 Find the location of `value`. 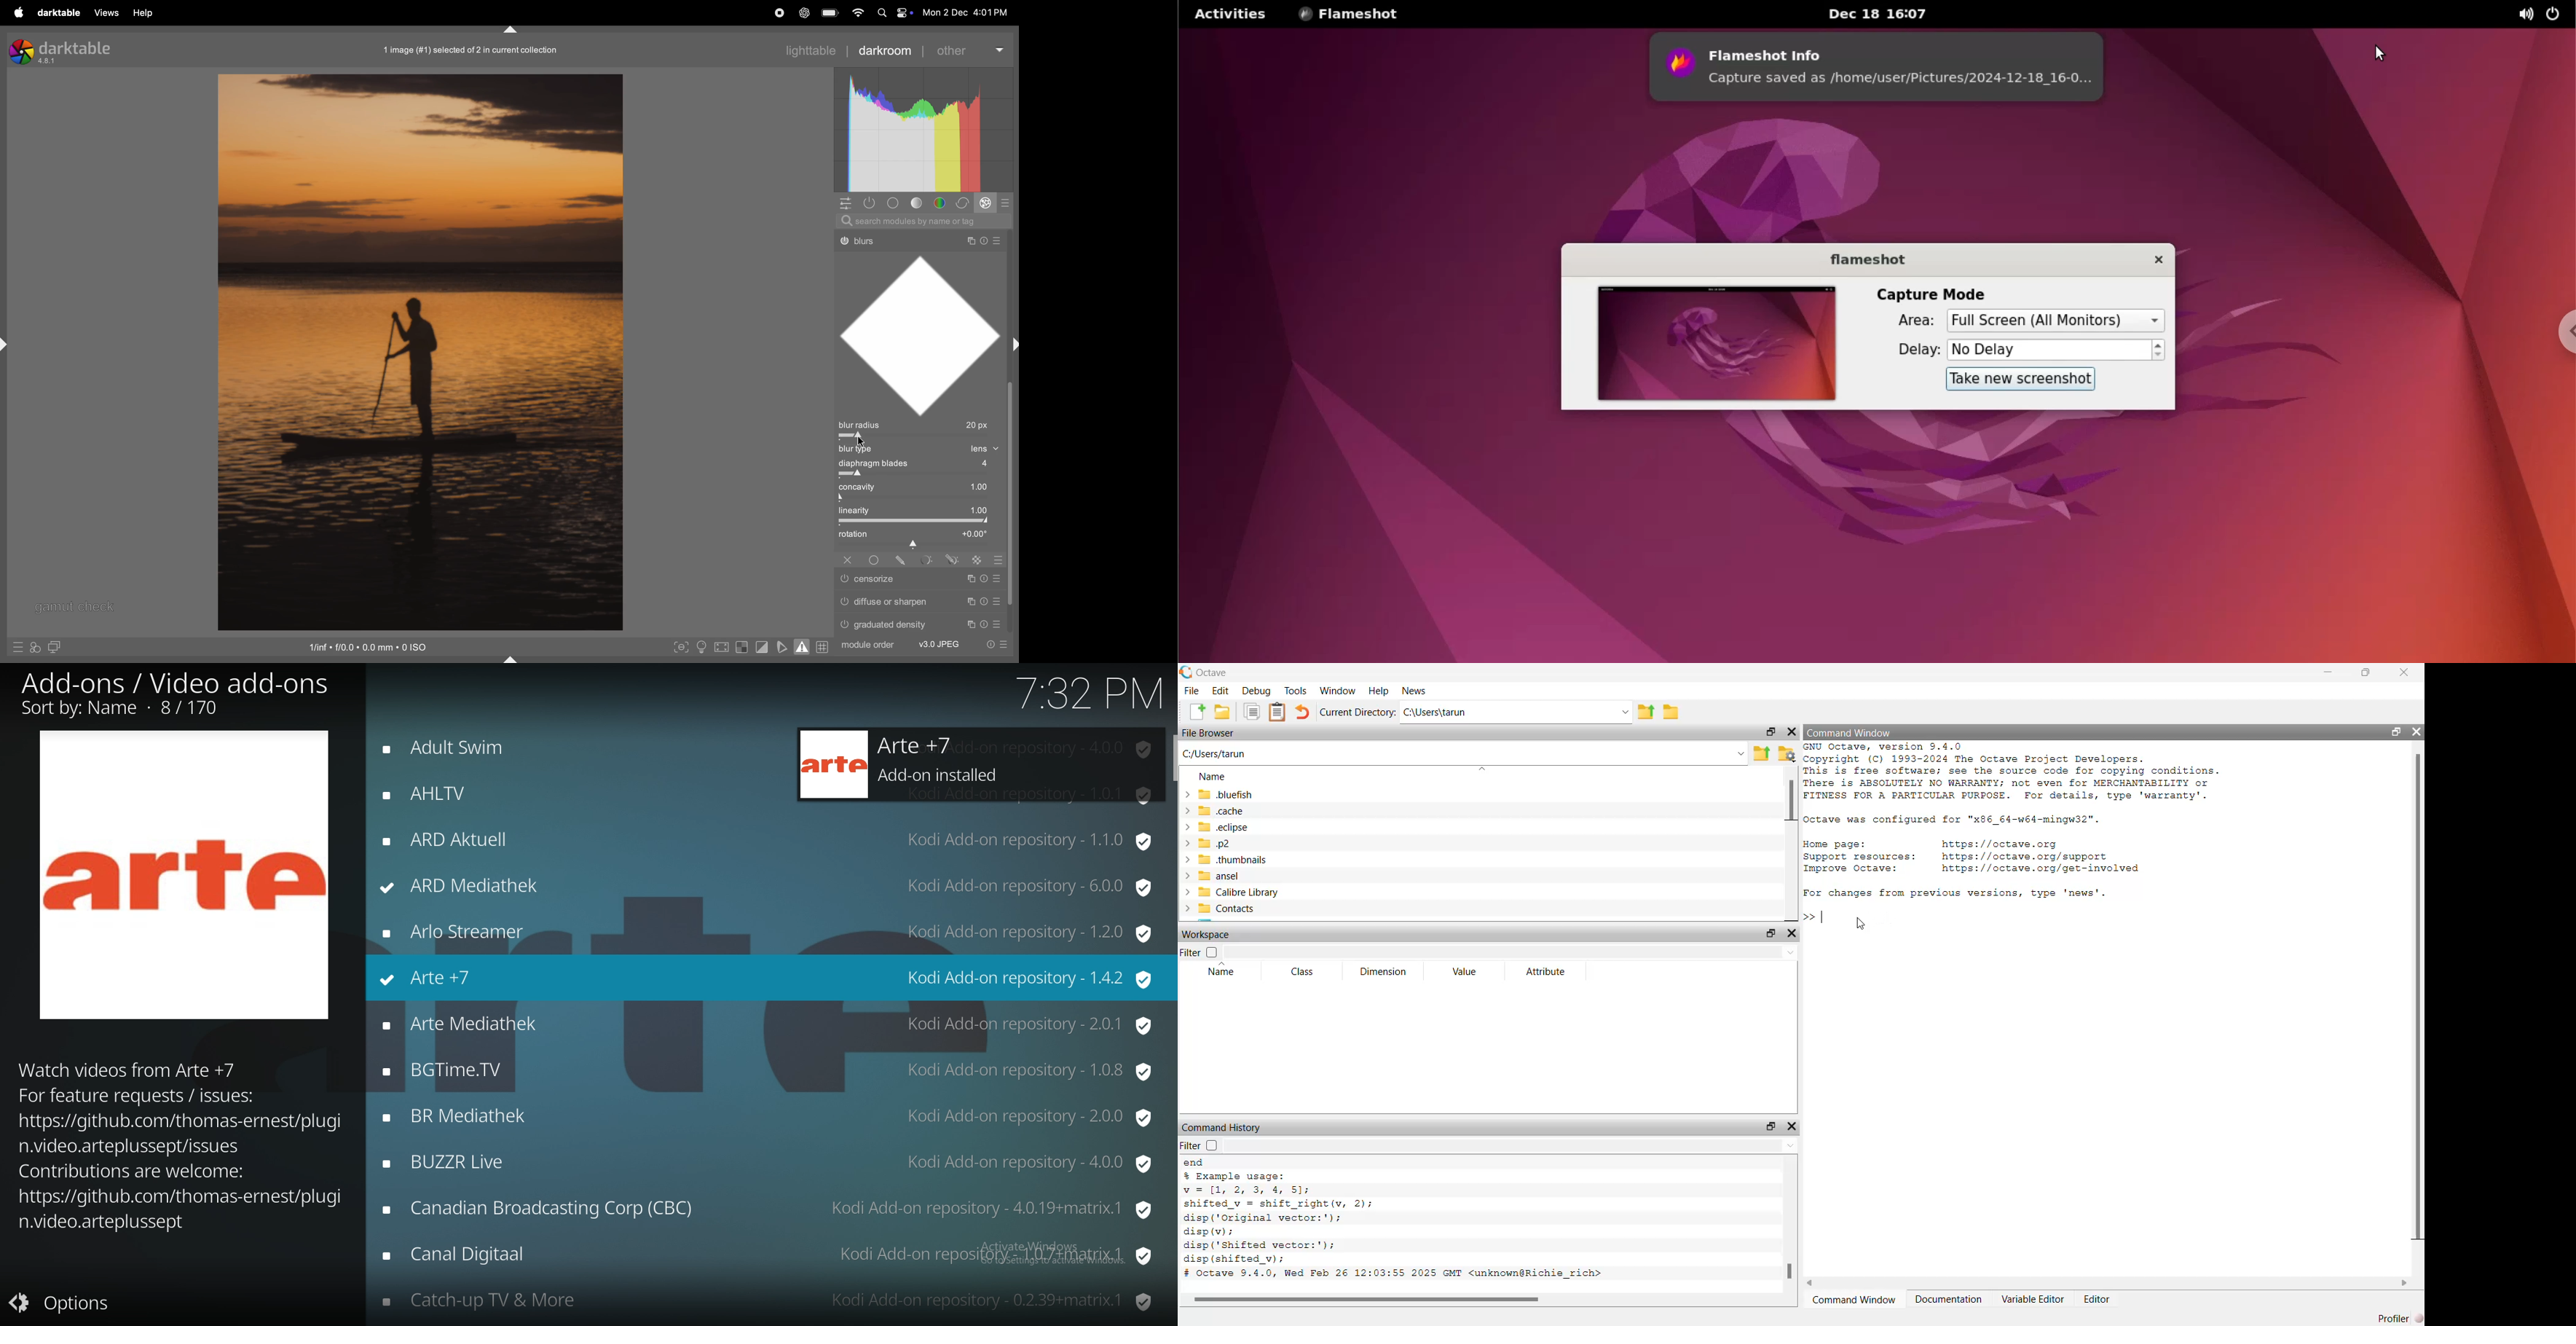

value is located at coordinates (1462, 971).